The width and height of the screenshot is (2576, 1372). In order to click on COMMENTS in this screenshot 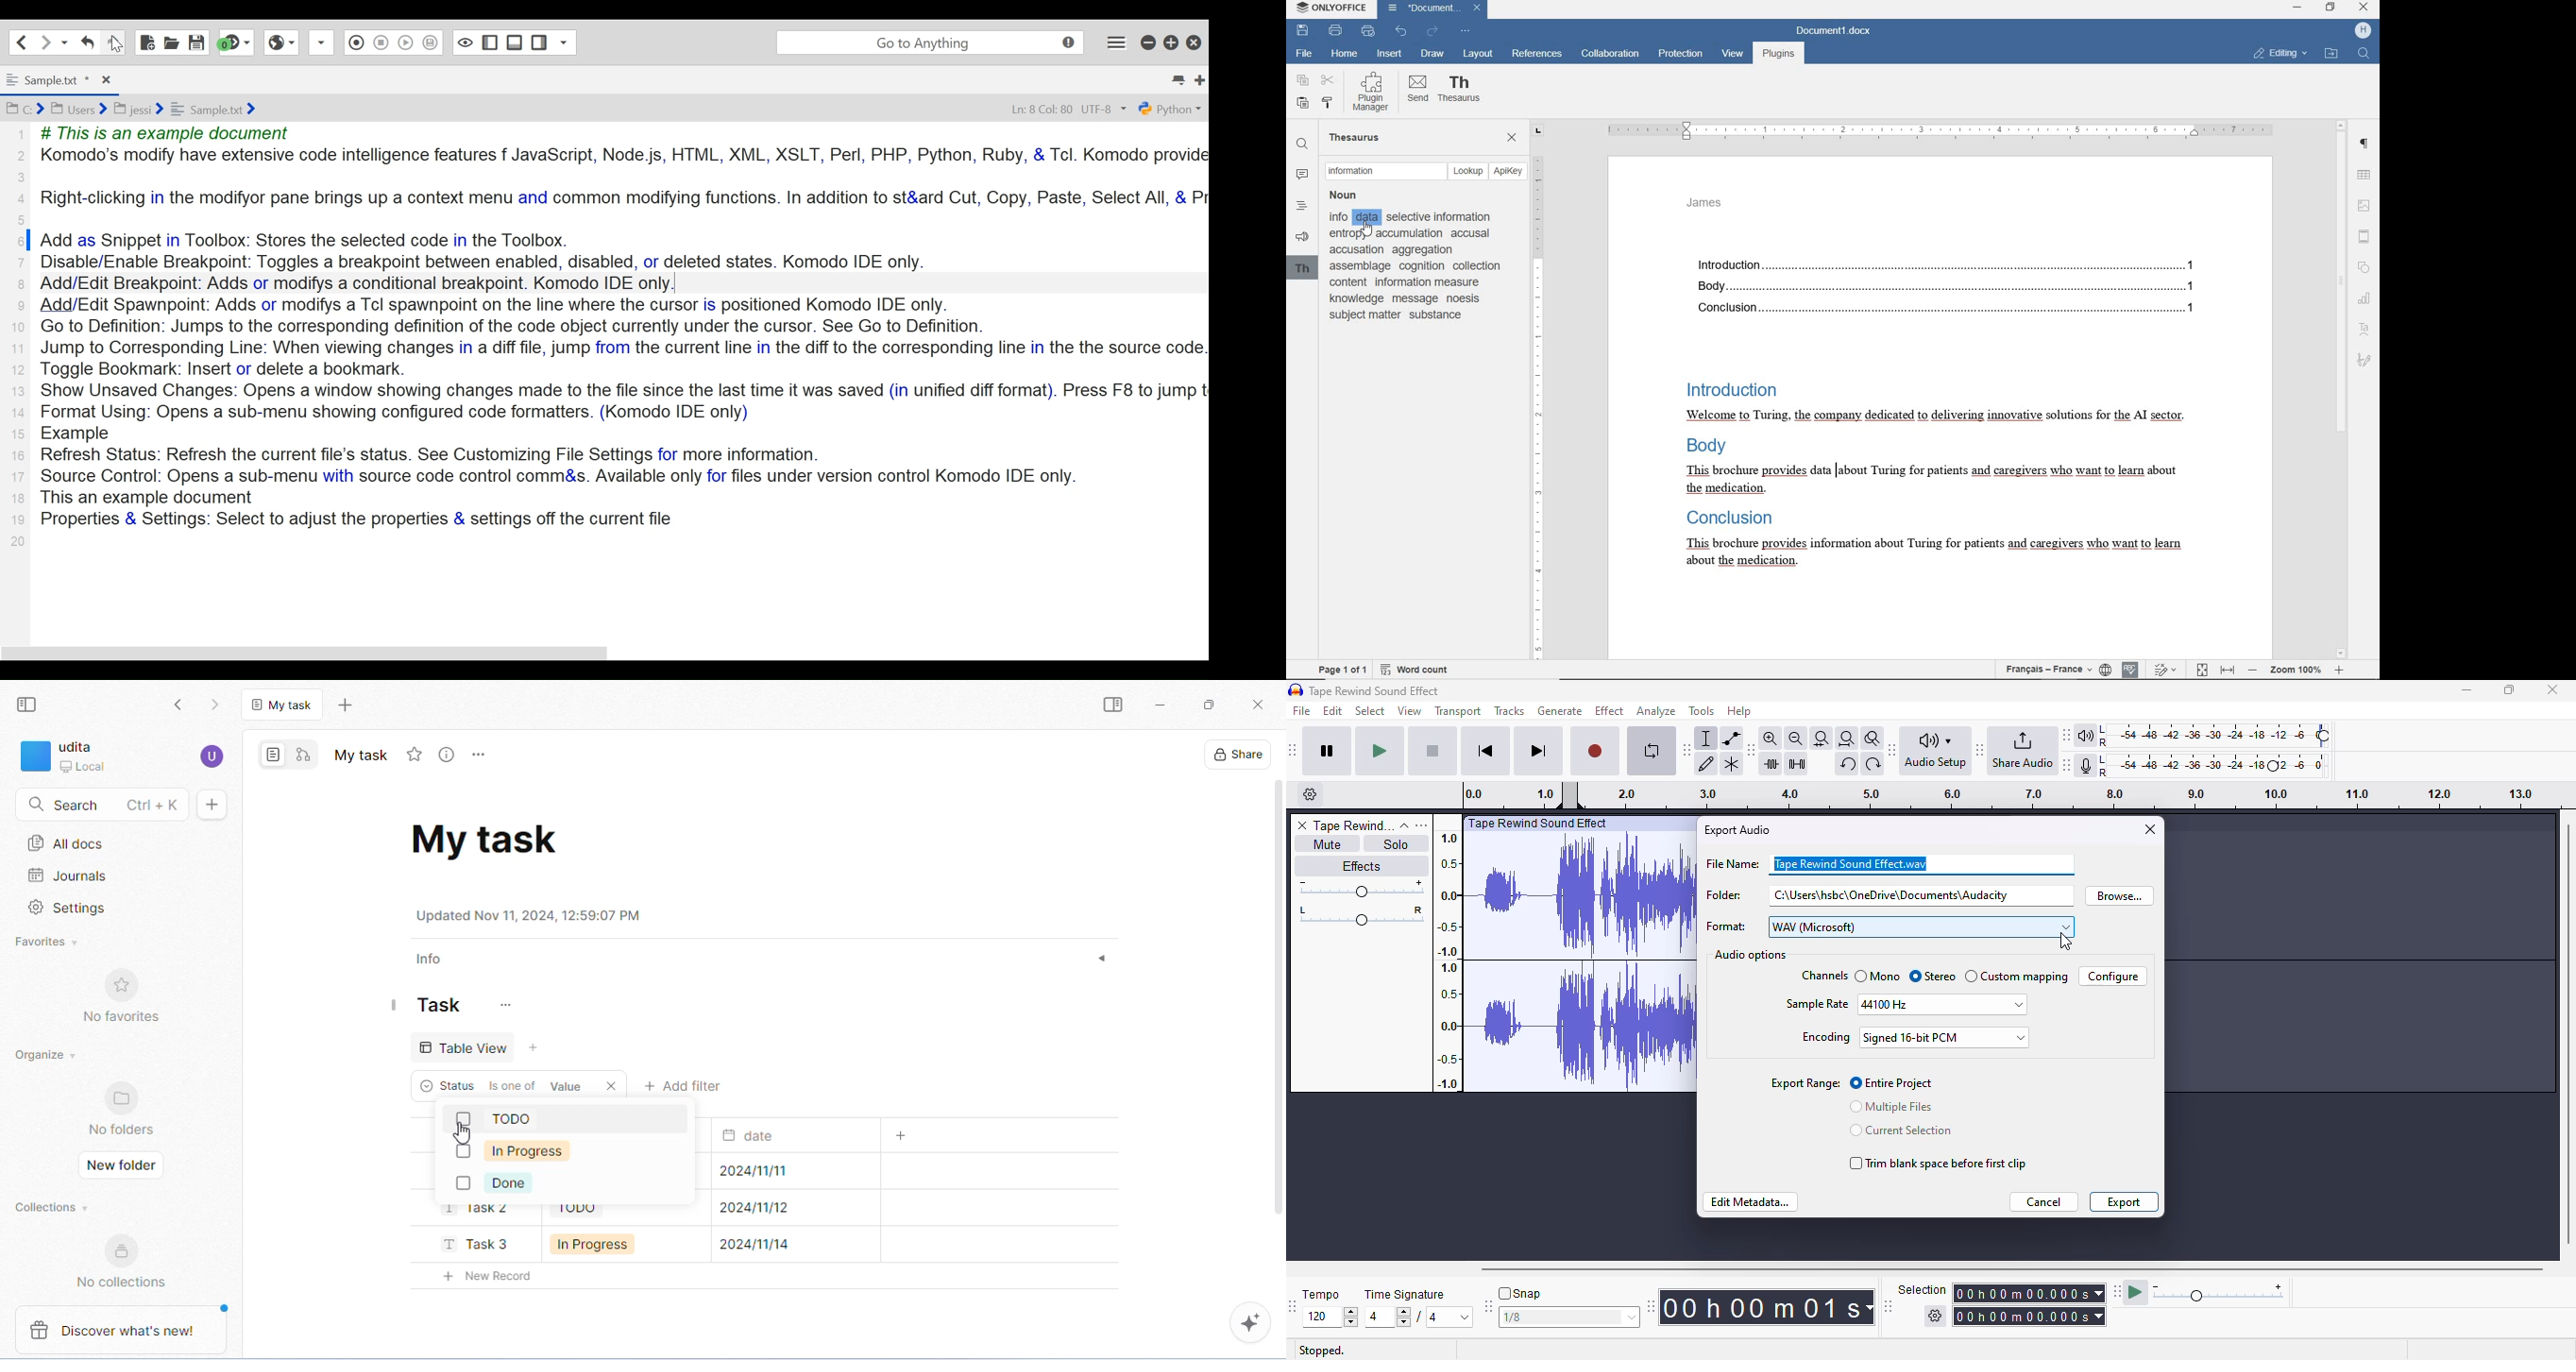, I will do `click(1298, 175)`.